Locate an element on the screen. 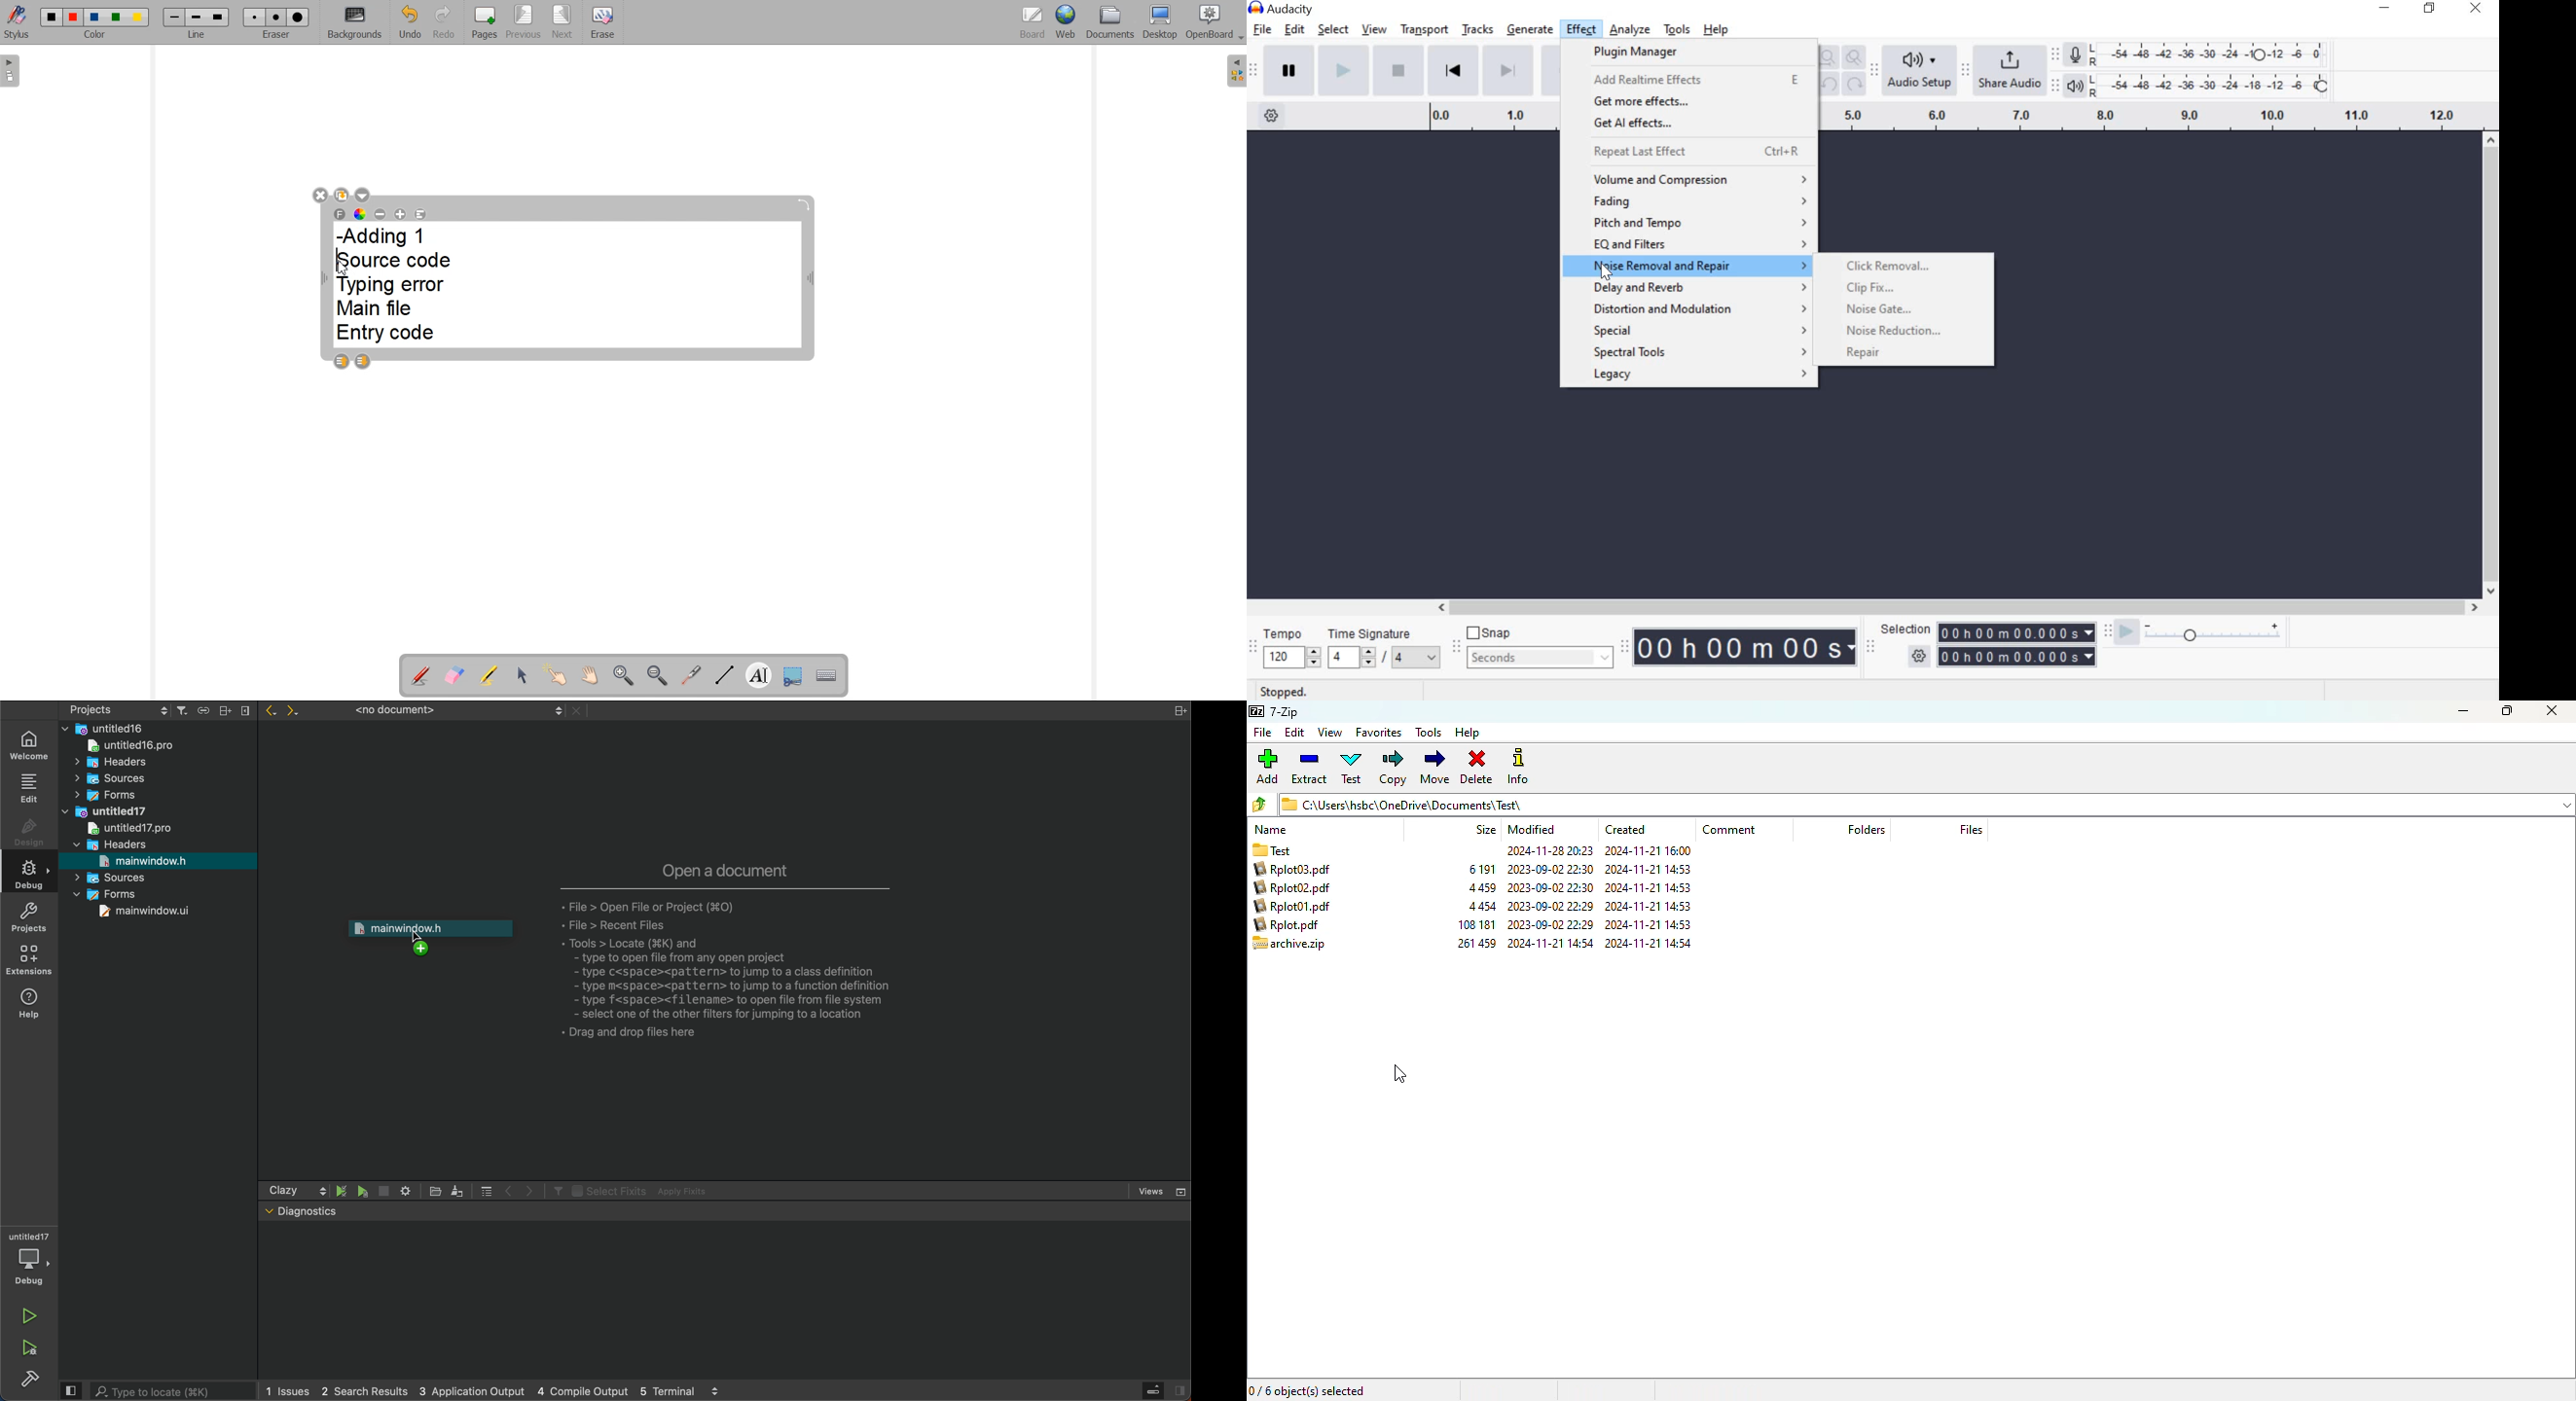 This screenshot has width=2576, height=1428. 2024-11-21 16:00 is located at coordinates (1651, 851).